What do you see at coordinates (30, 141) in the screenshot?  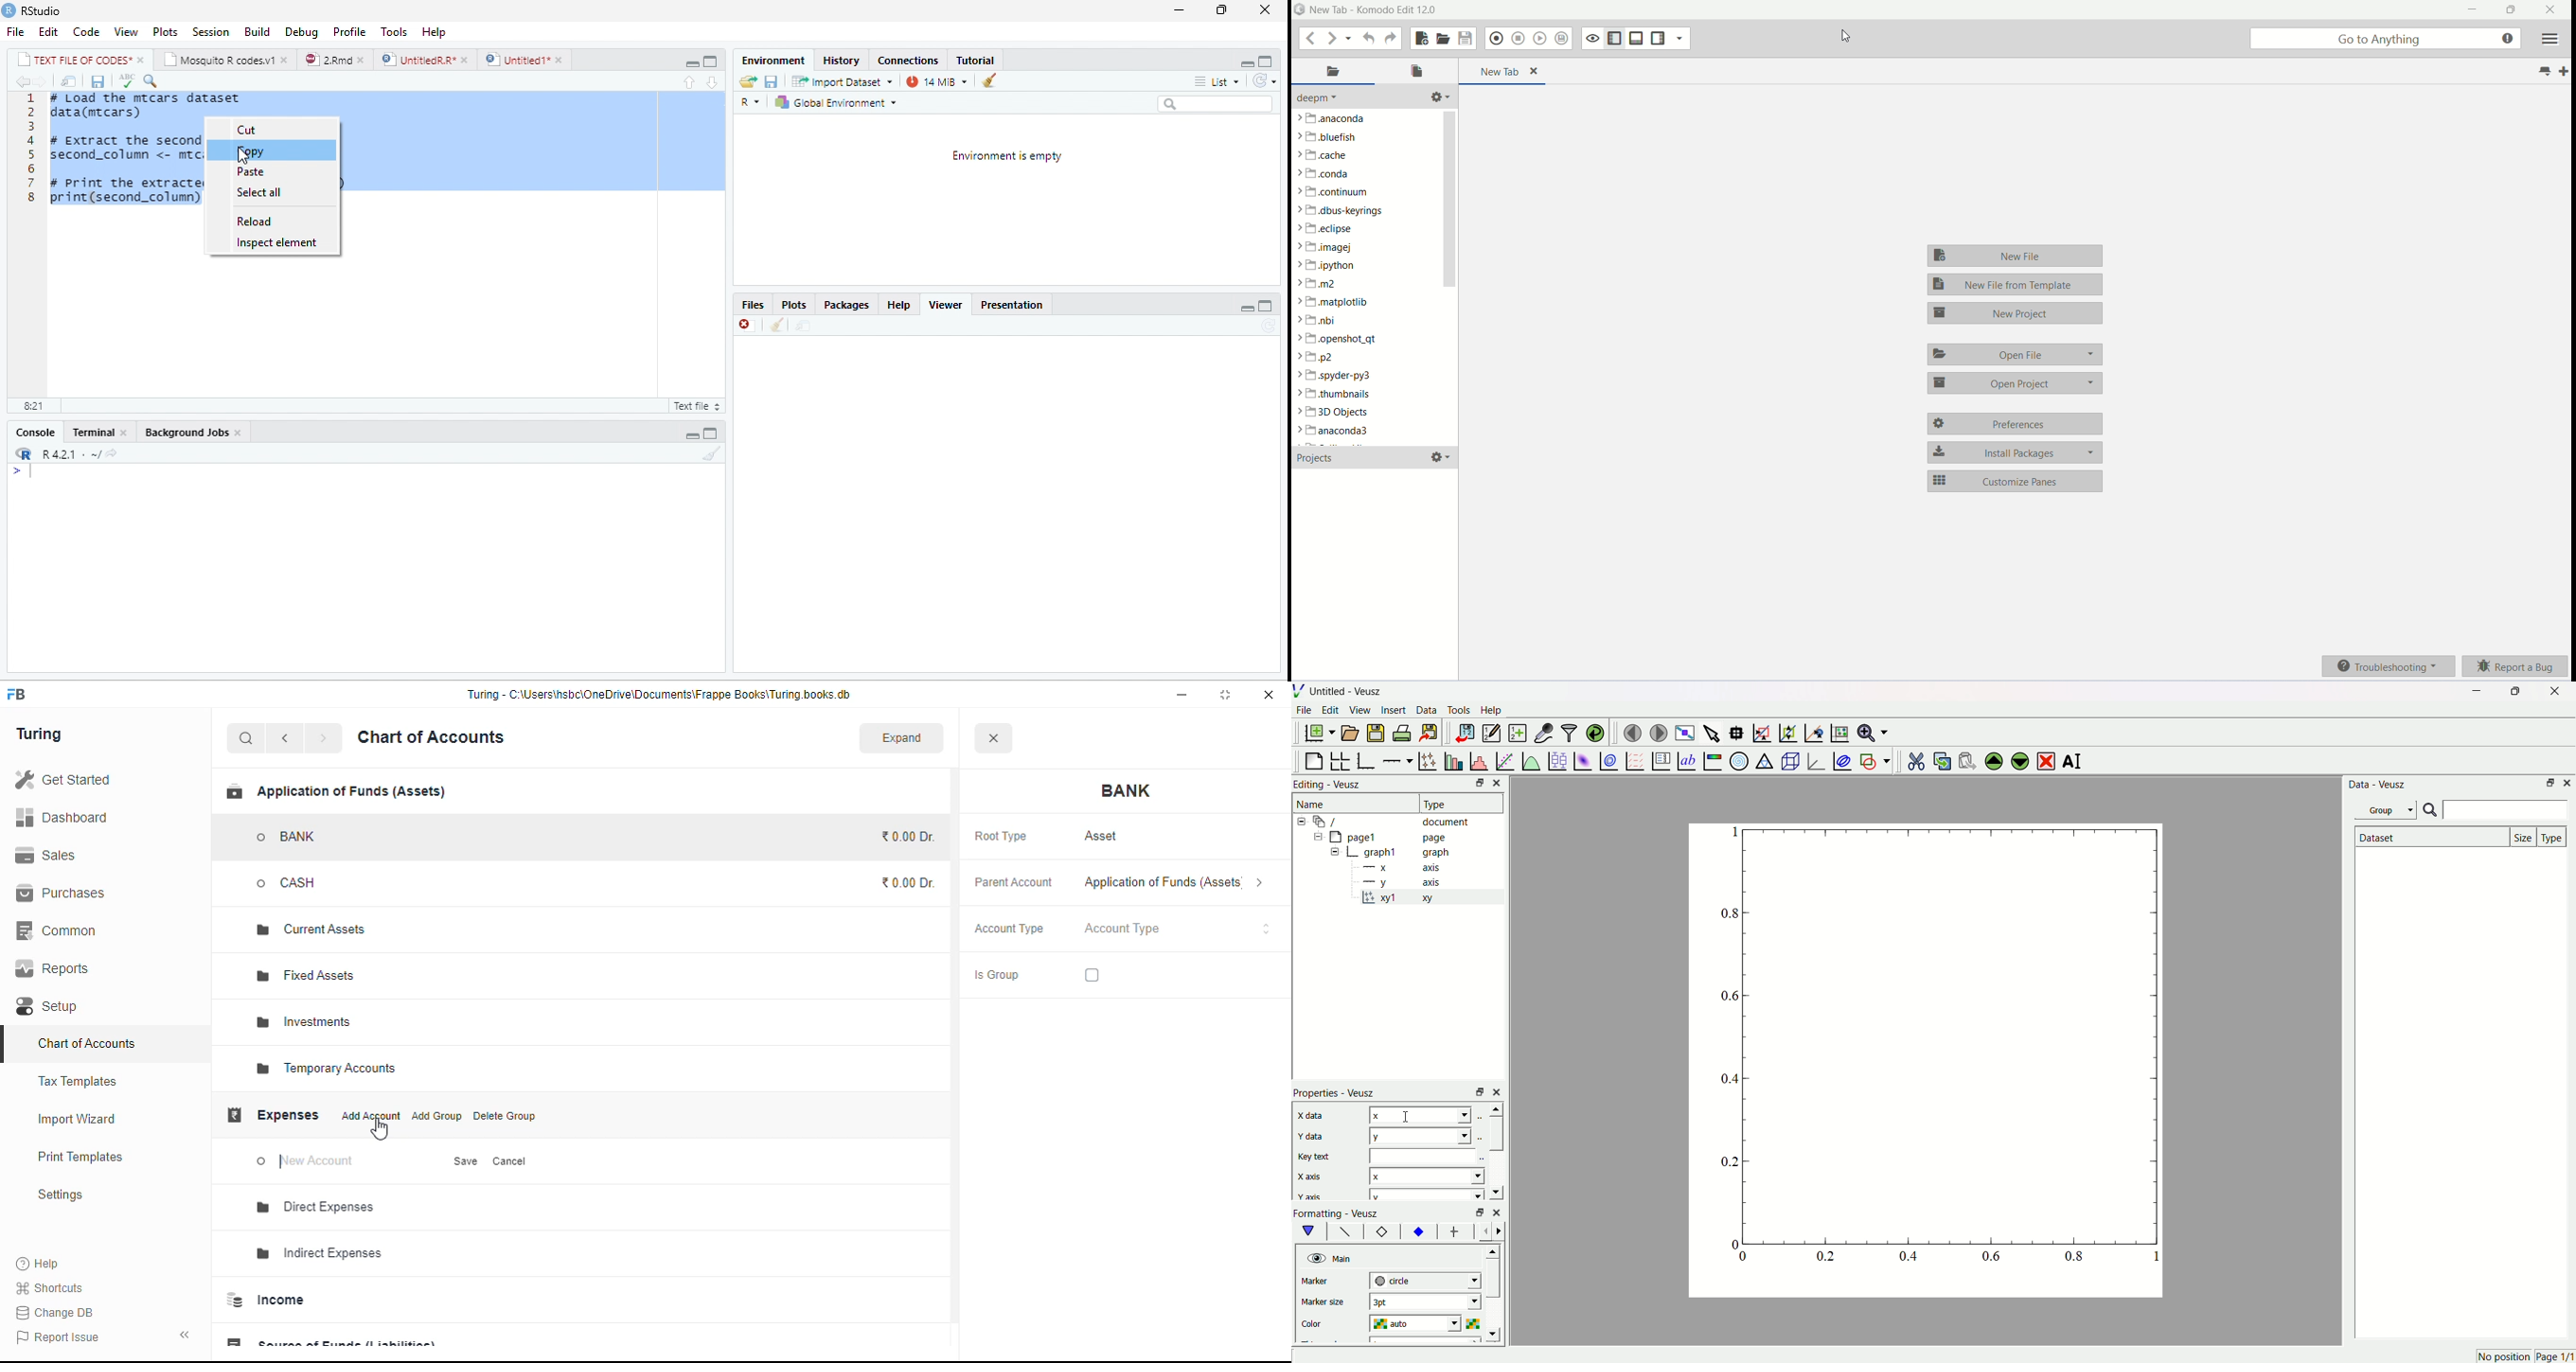 I see `4` at bounding box center [30, 141].